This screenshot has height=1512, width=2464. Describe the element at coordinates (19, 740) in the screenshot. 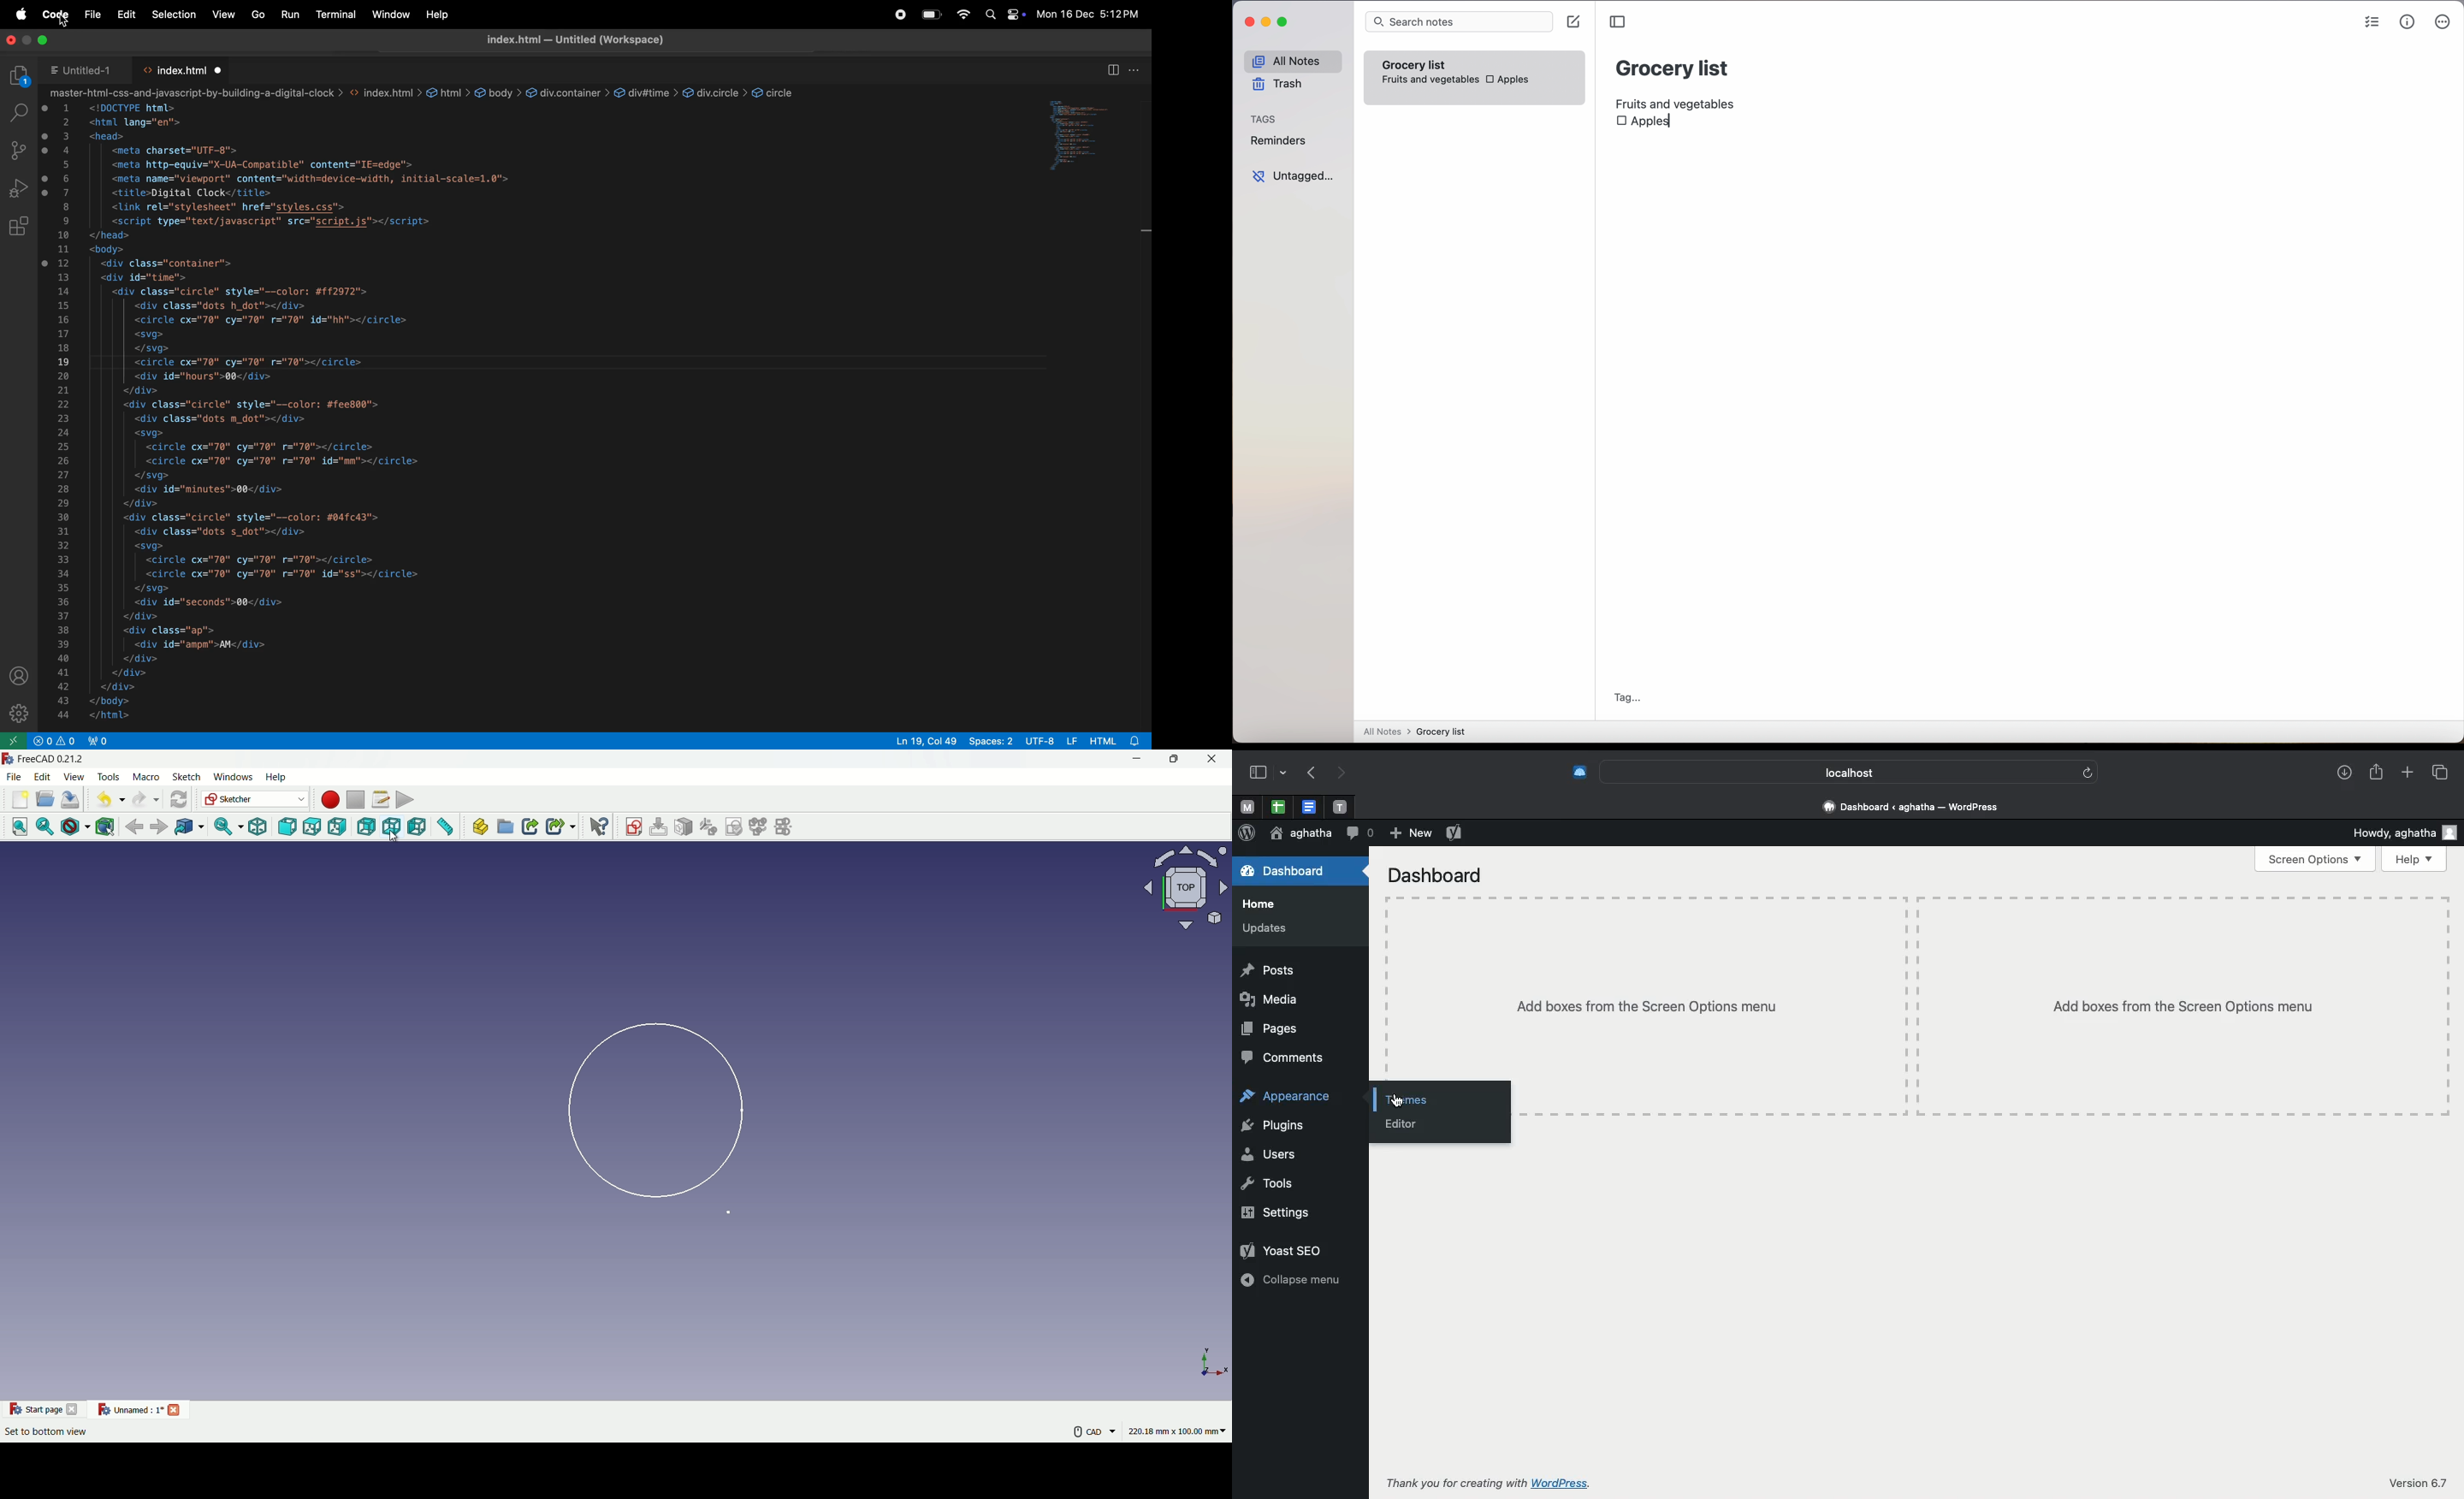

I see `open remote window` at that location.